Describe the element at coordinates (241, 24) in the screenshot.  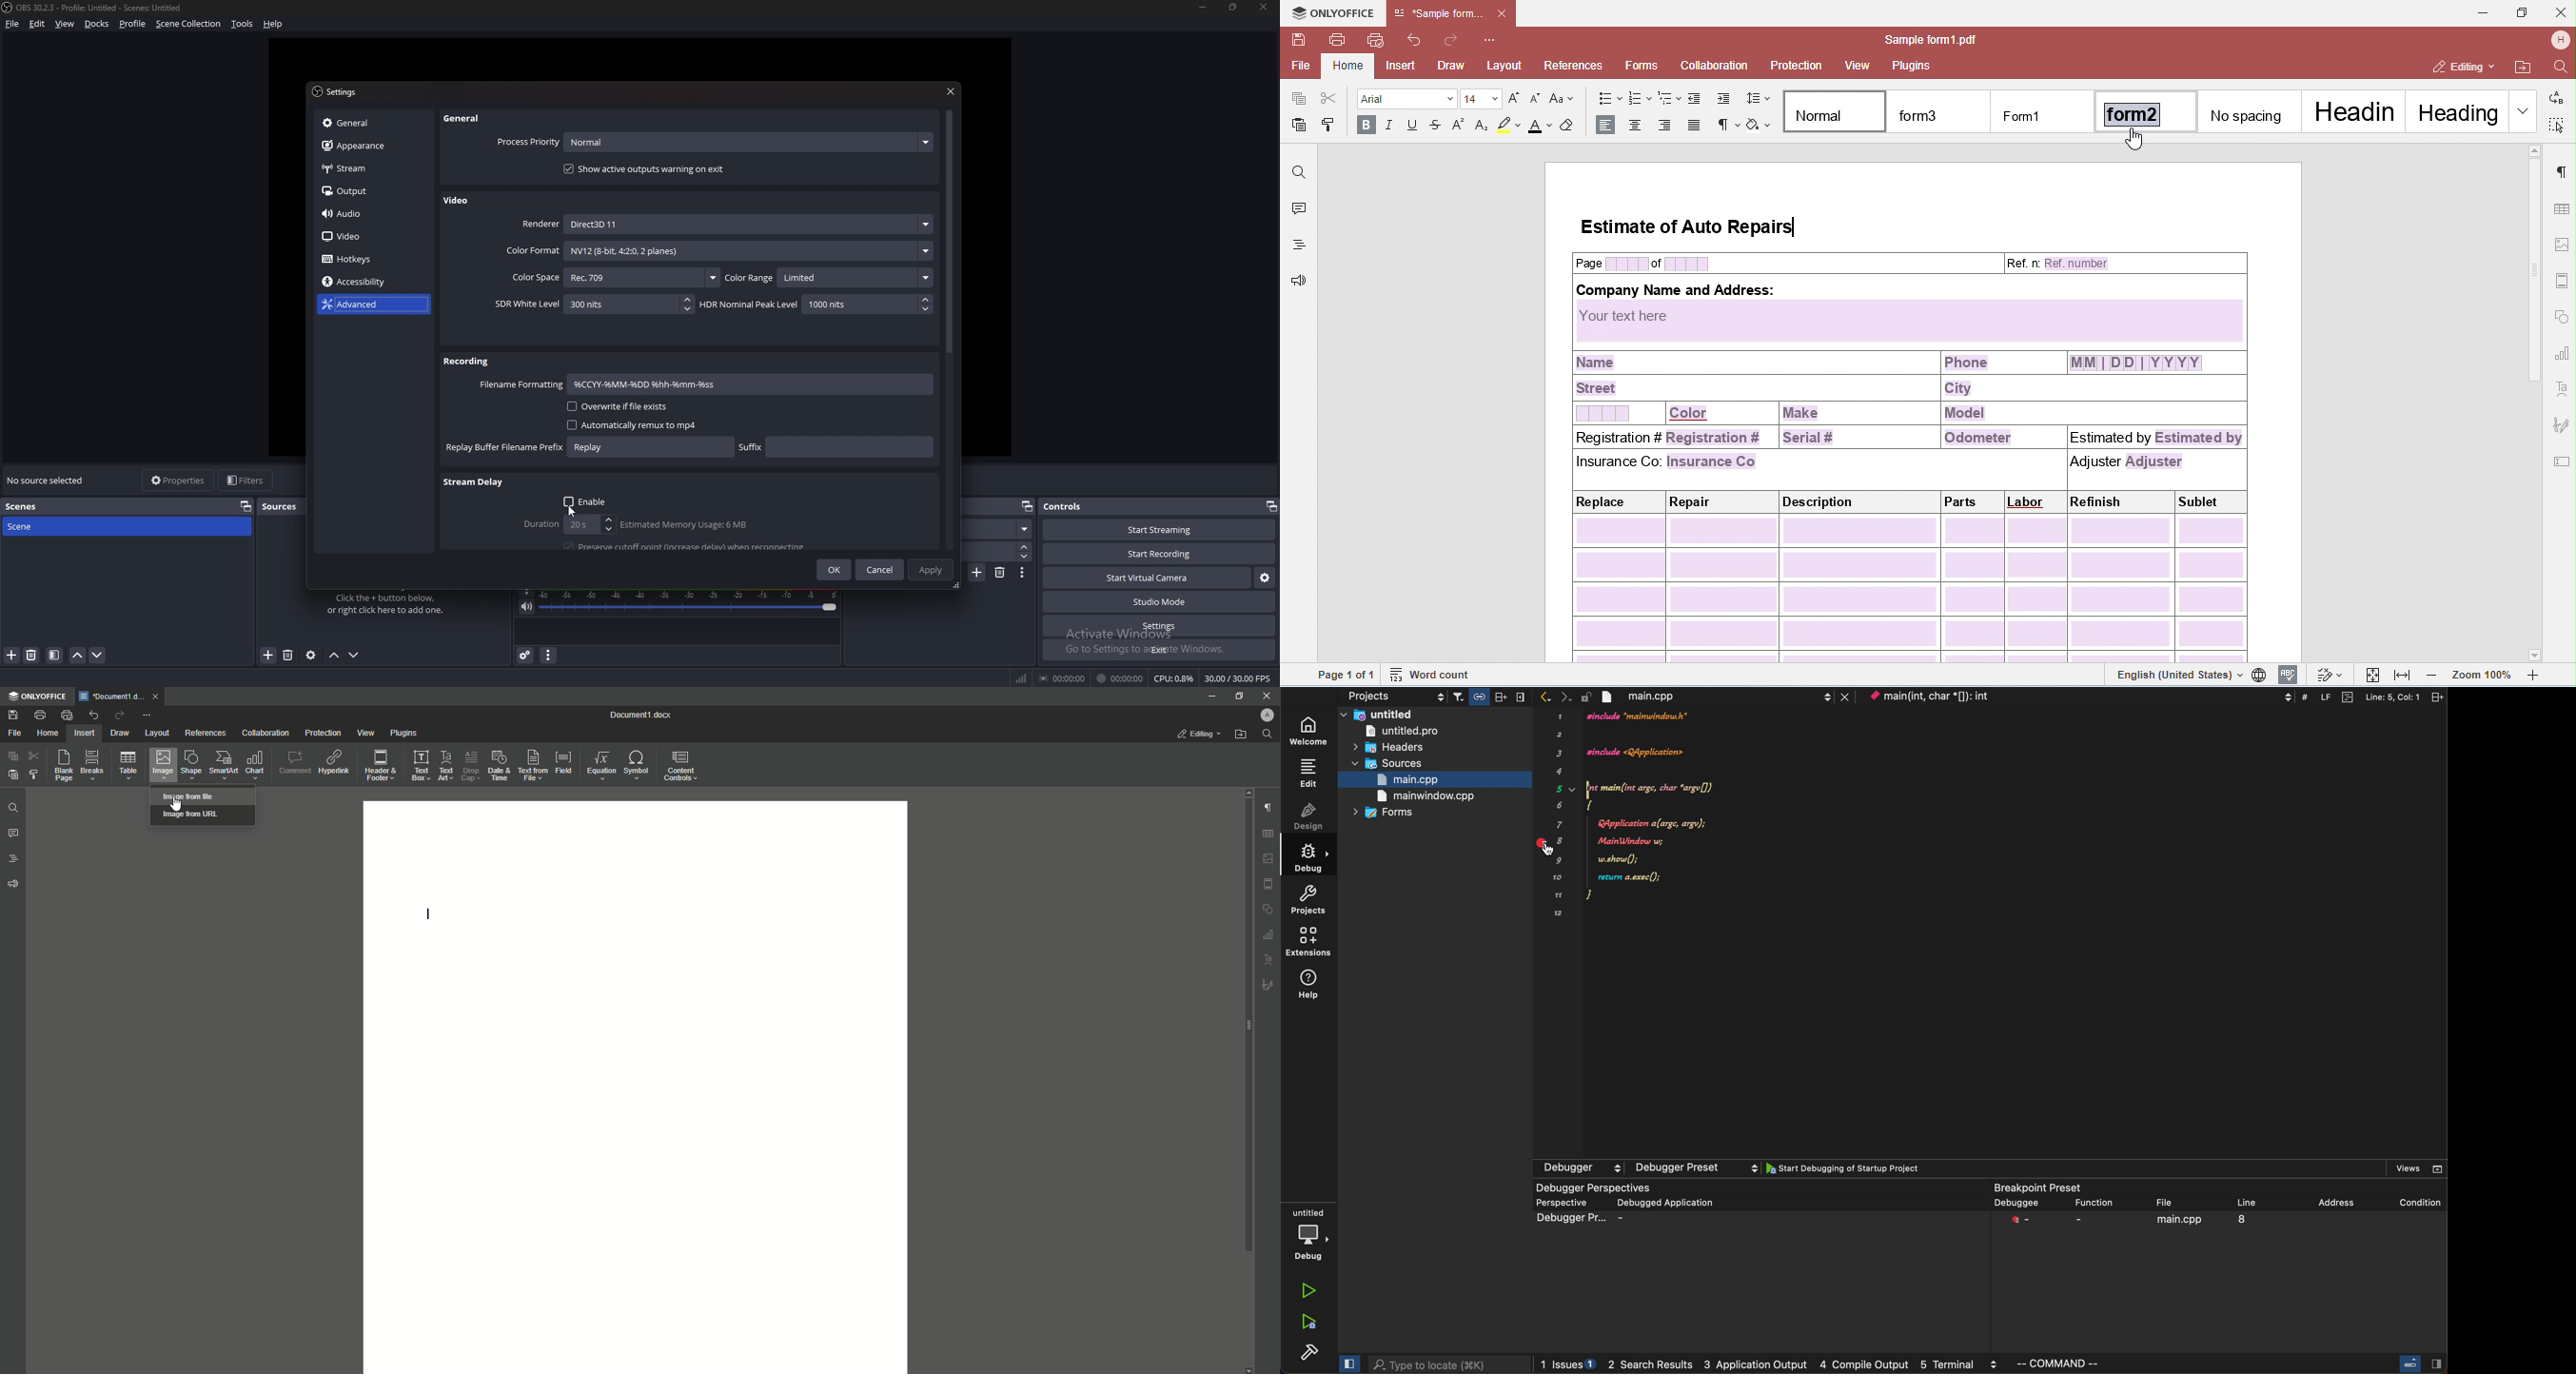
I see `tools` at that location.